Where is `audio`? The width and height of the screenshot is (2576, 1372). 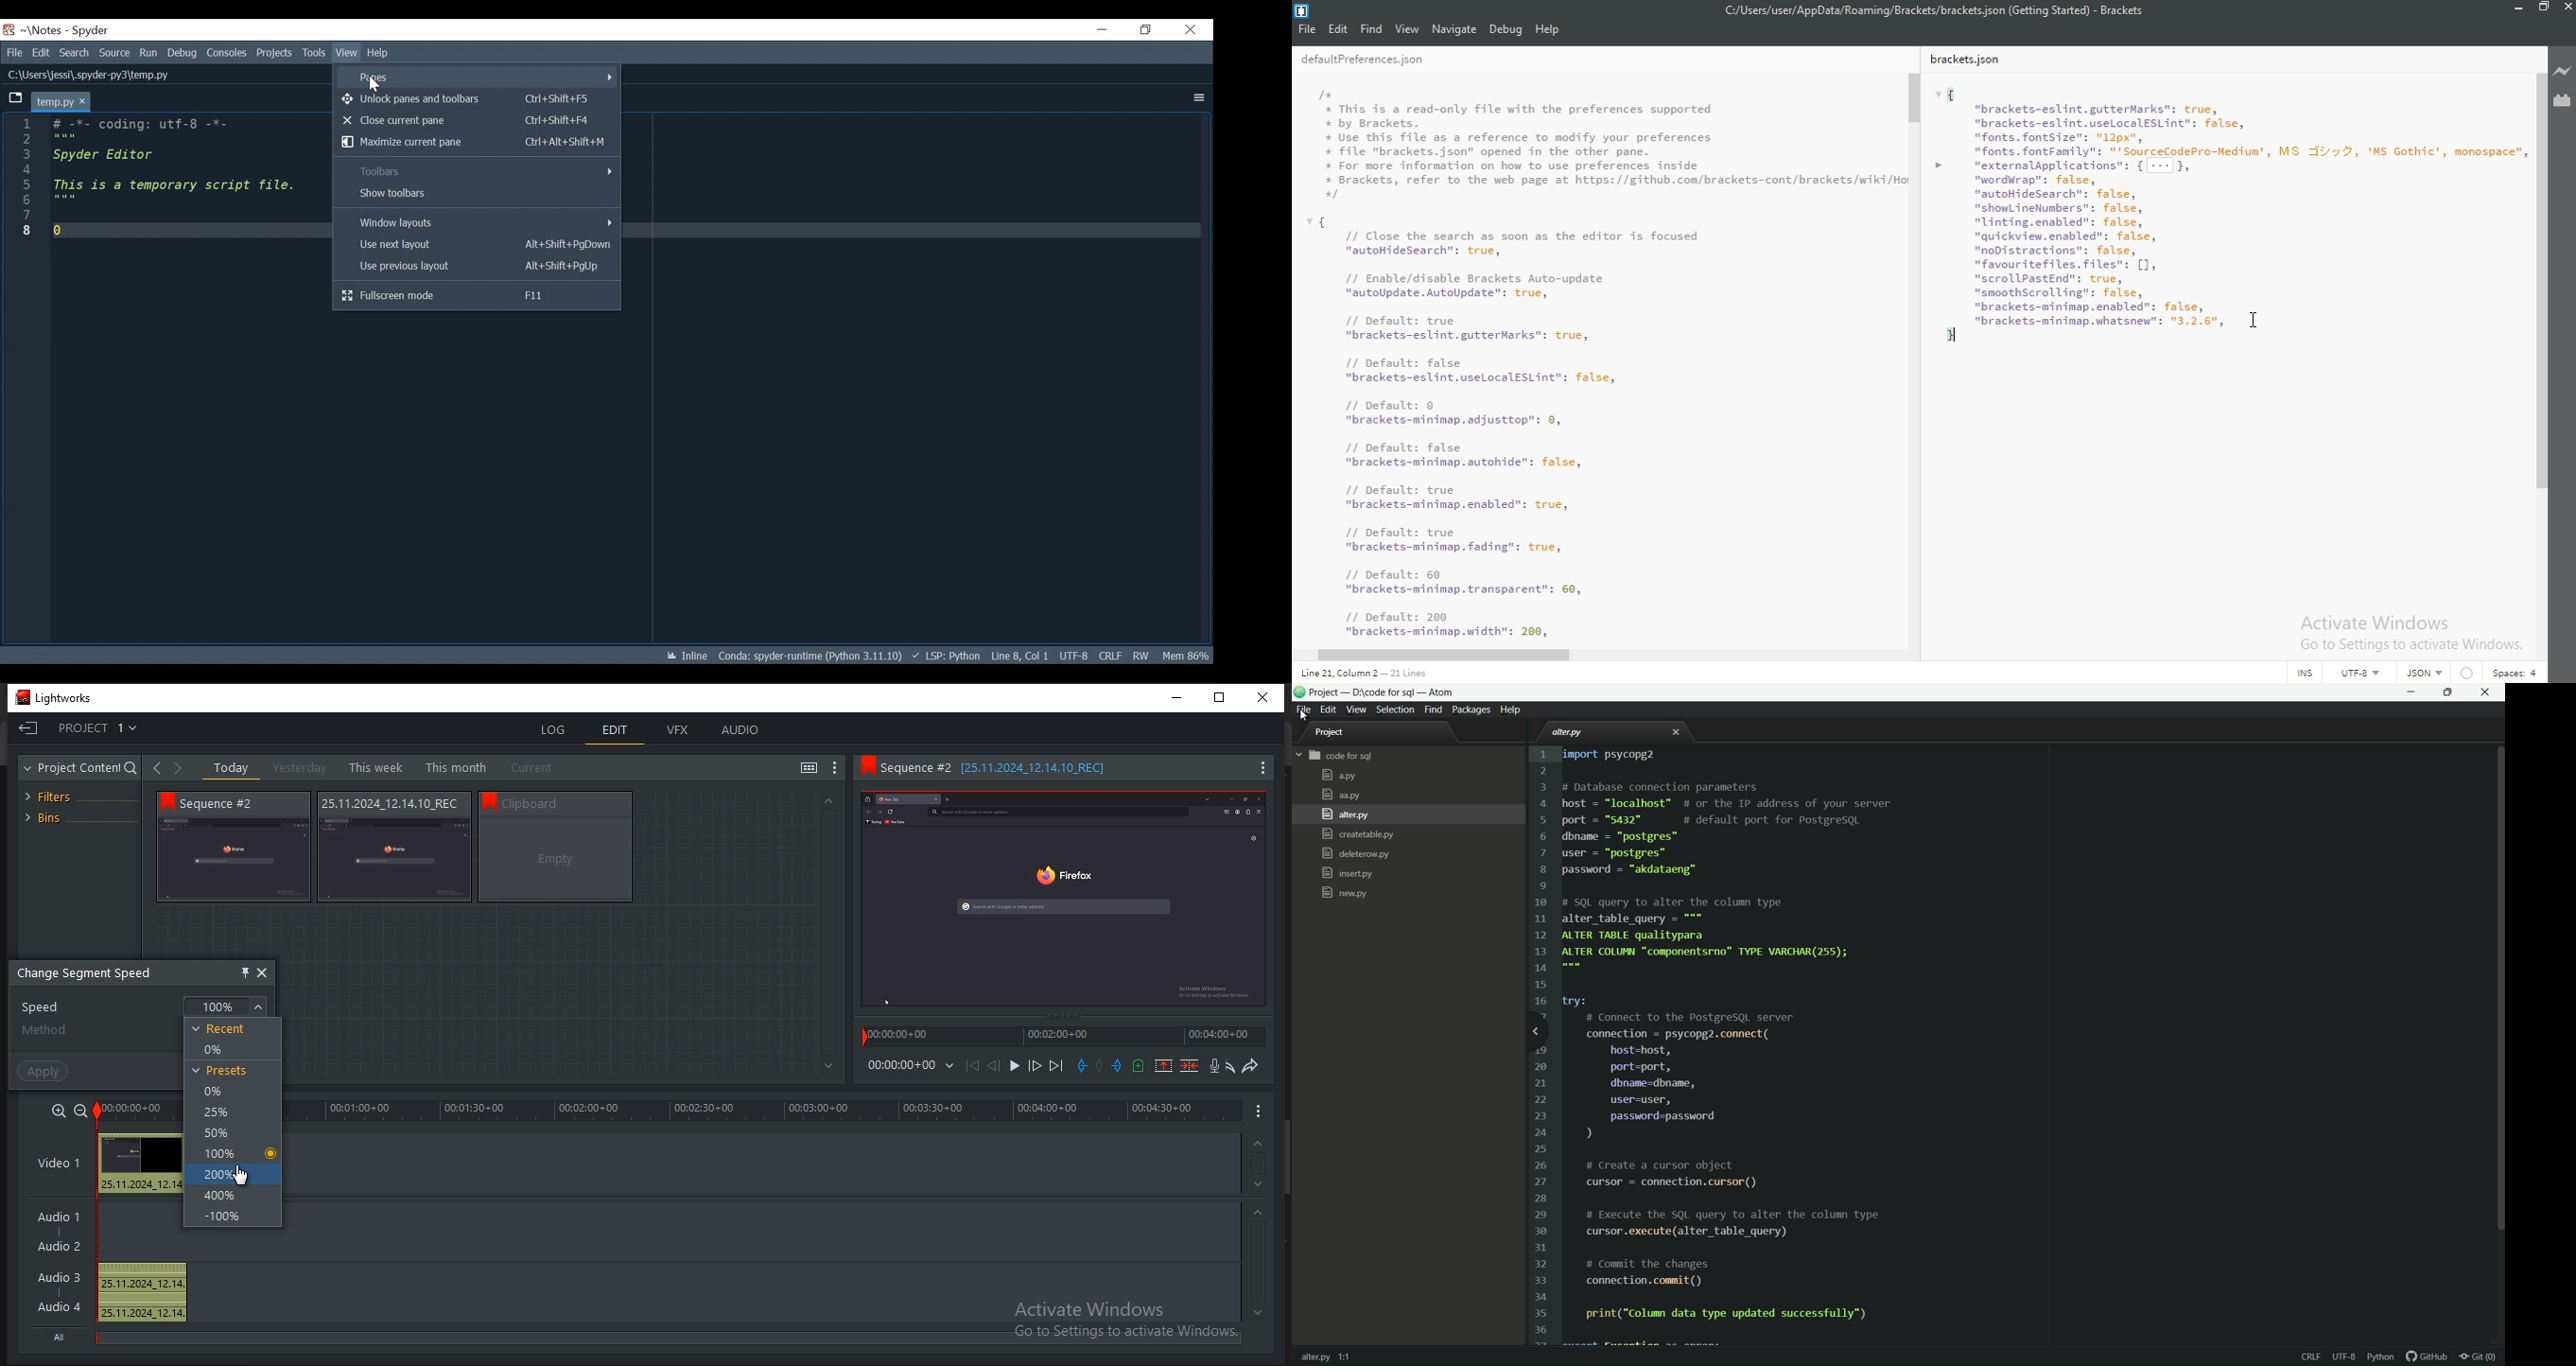
audio is located at coordinates (742, 730).